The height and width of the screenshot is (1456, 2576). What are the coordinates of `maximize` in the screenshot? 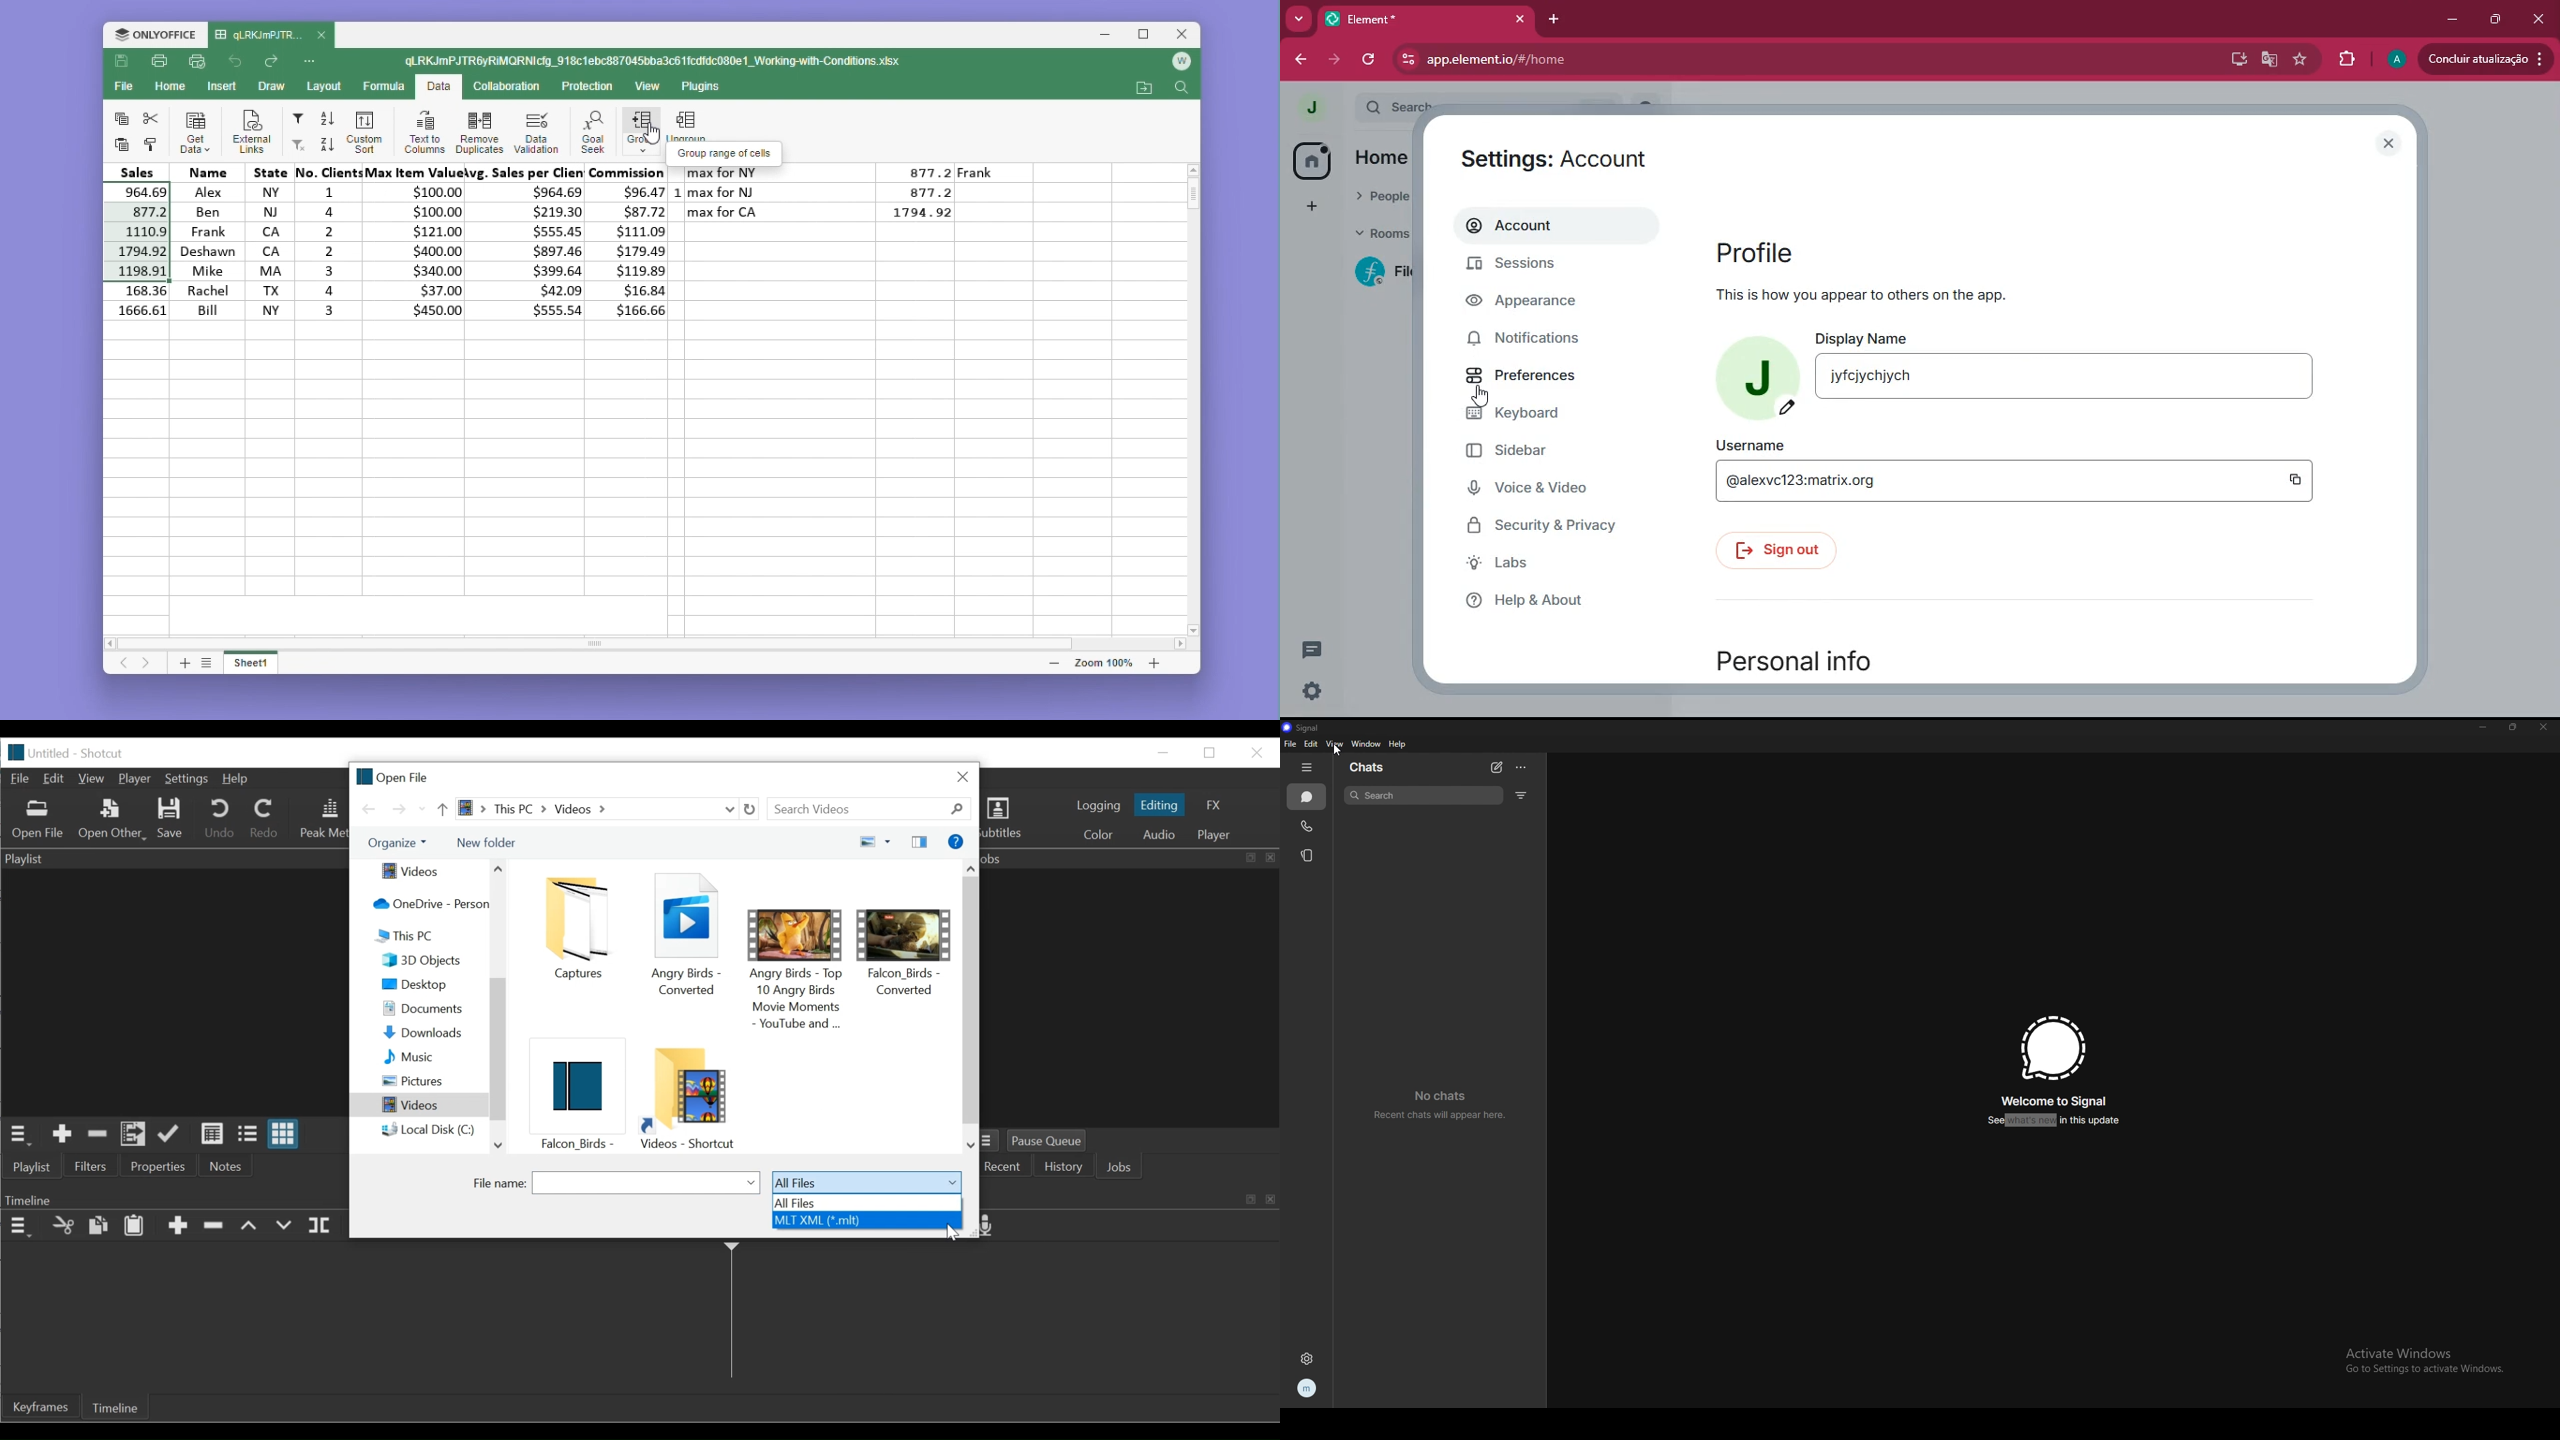 It's located at (2497, 21).